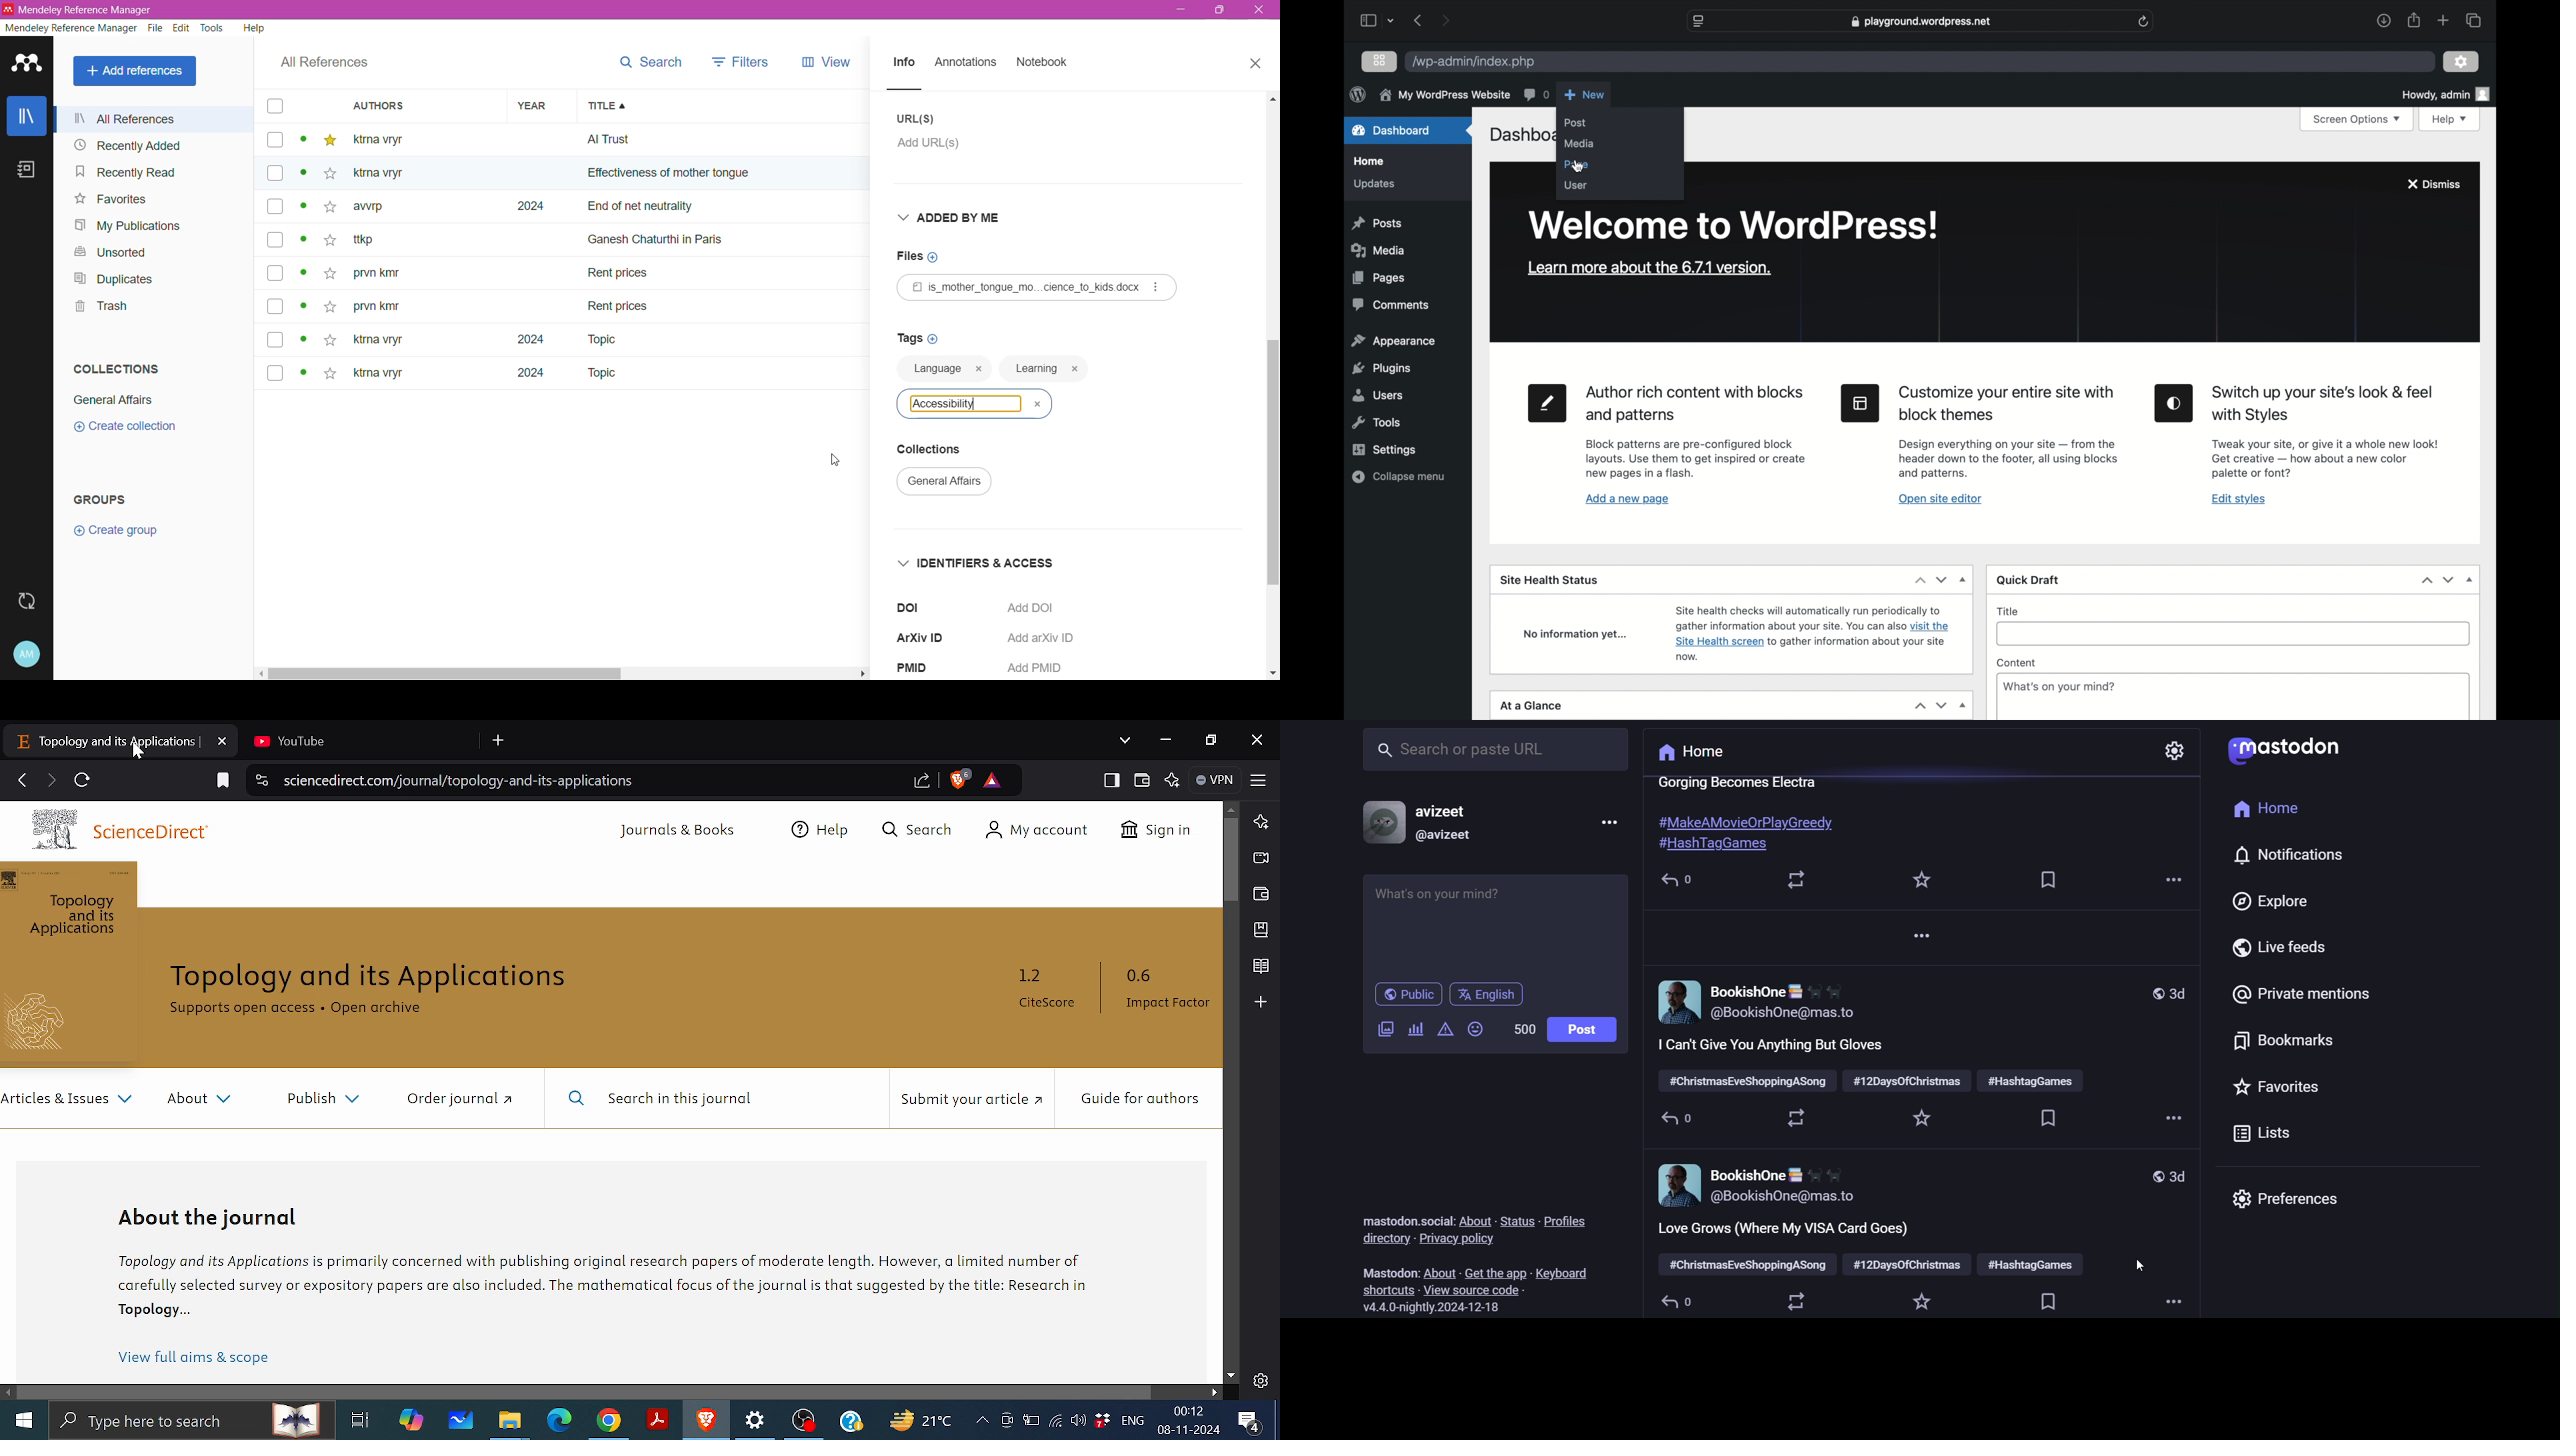  Describe the element at coordinates (1438, 1273) in the screenshot. I see `about` at that location.